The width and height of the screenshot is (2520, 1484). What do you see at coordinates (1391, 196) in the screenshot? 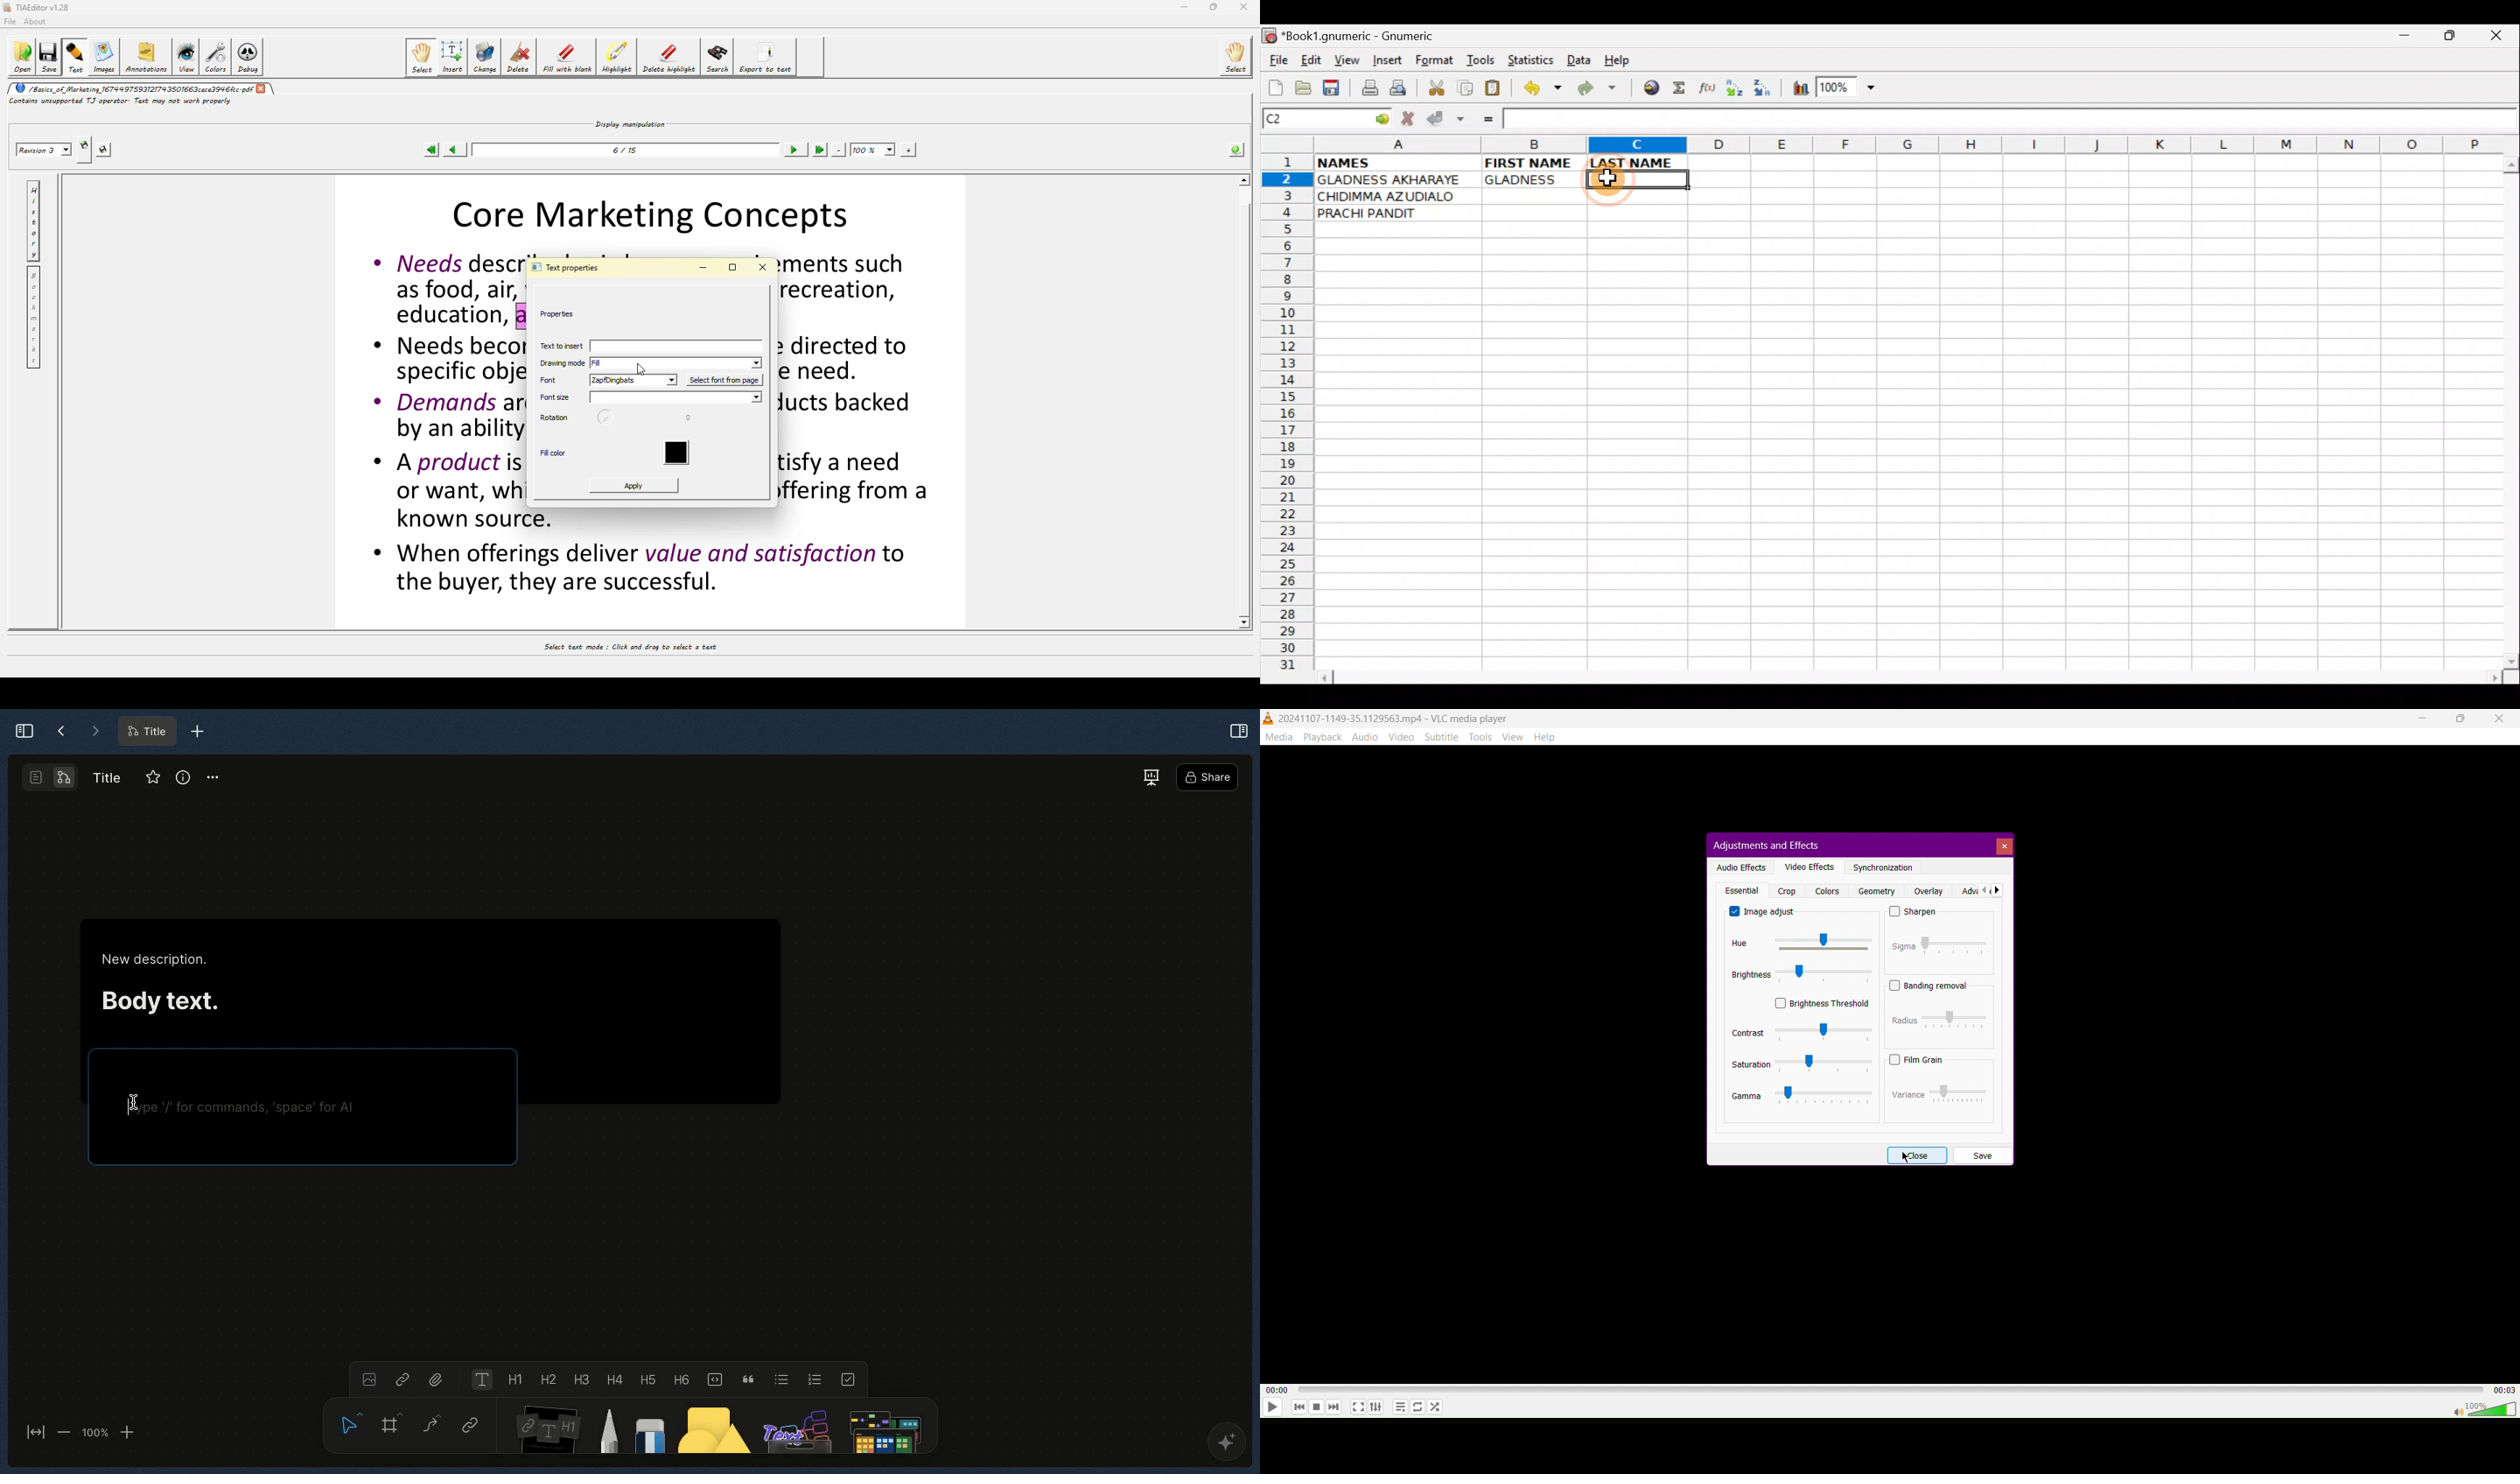
I see `CHIDIMMA AZUDIALO` at bounding box center [1391, 196].